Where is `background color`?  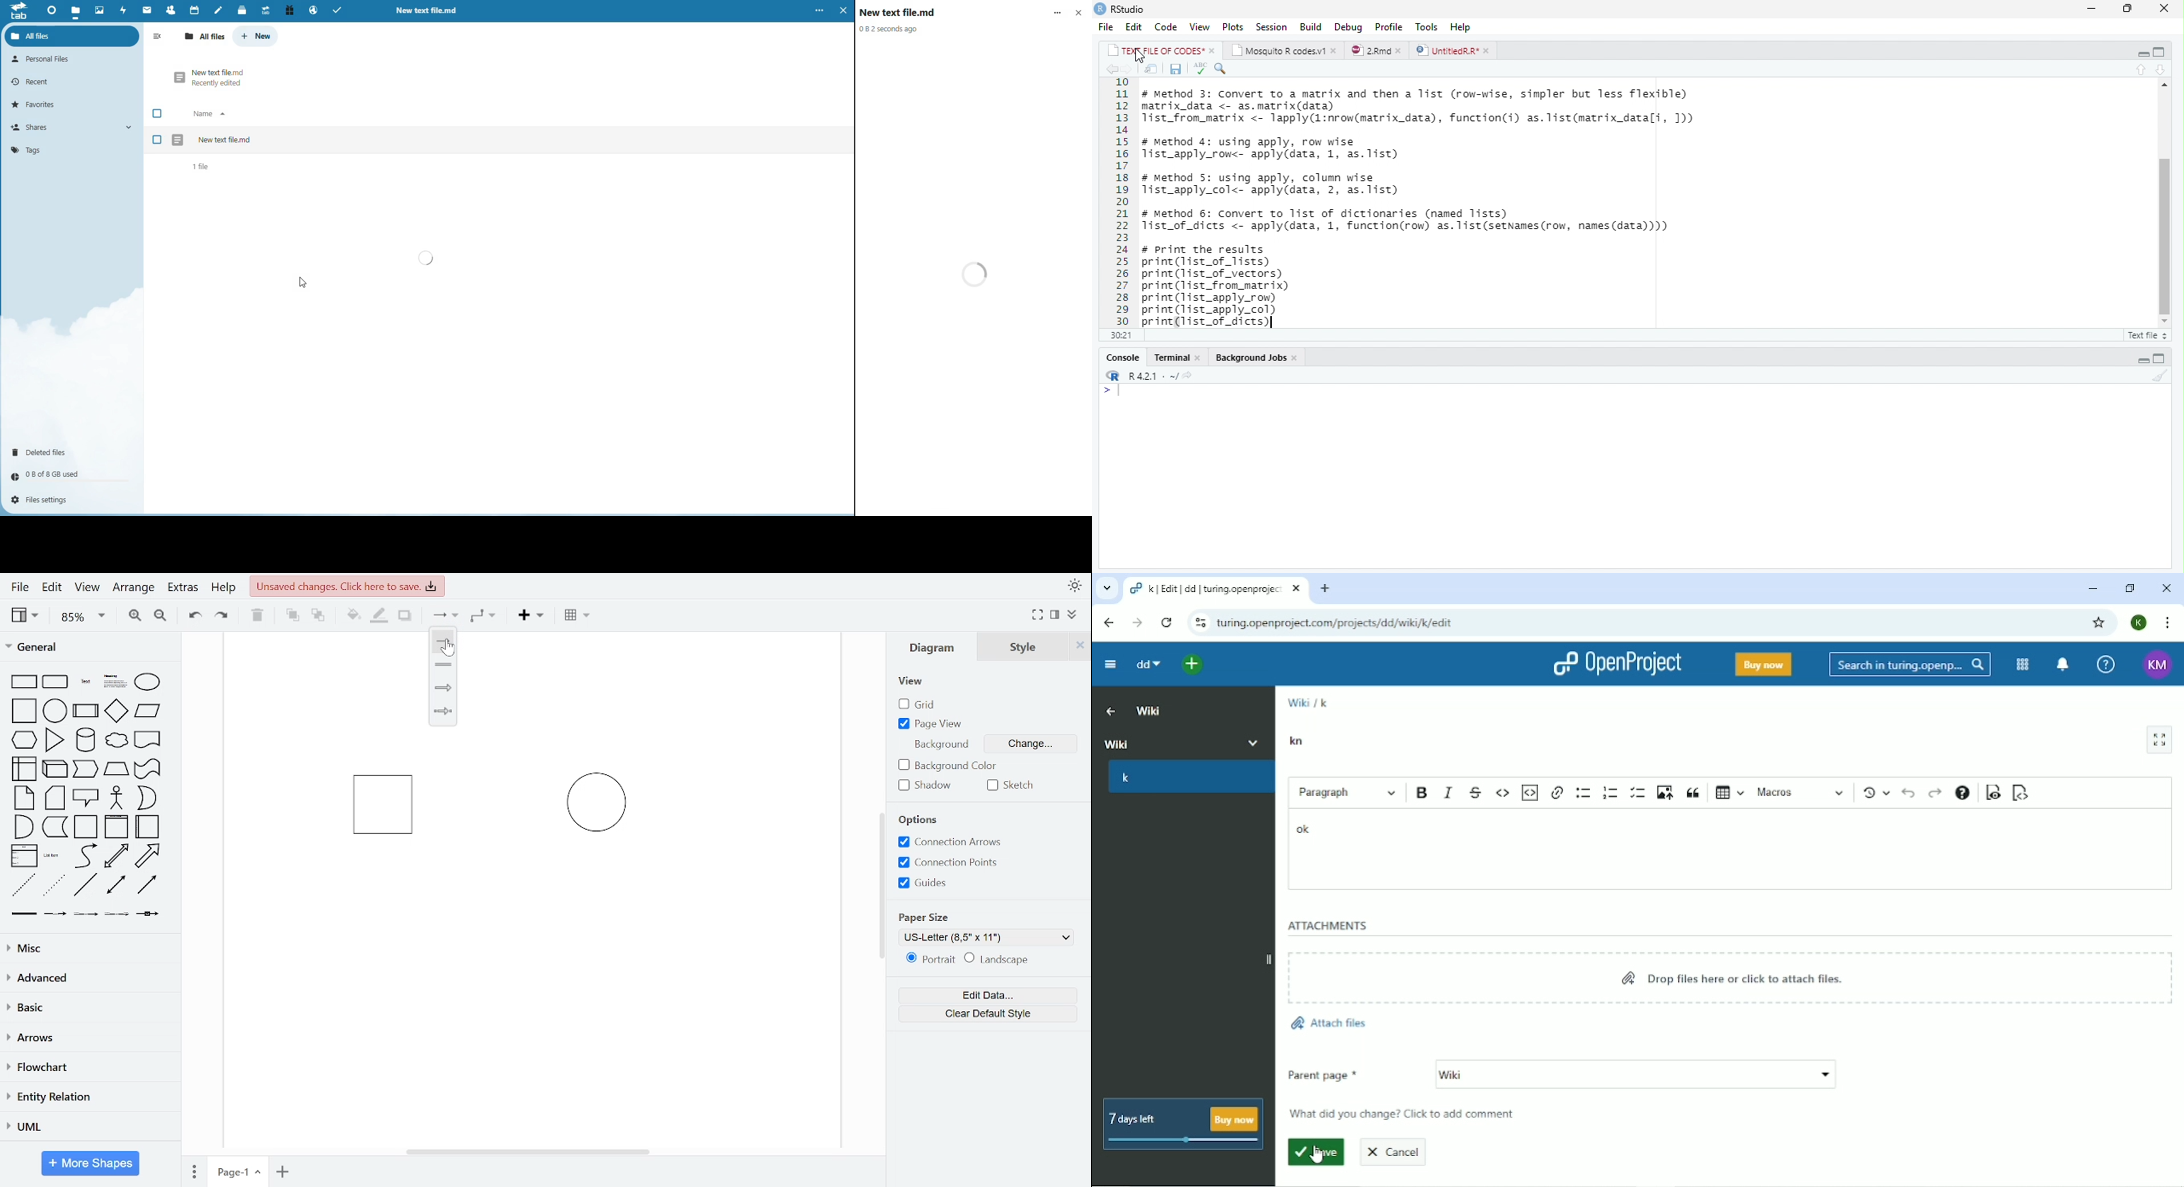
background color is located at coordinates (951, 767).